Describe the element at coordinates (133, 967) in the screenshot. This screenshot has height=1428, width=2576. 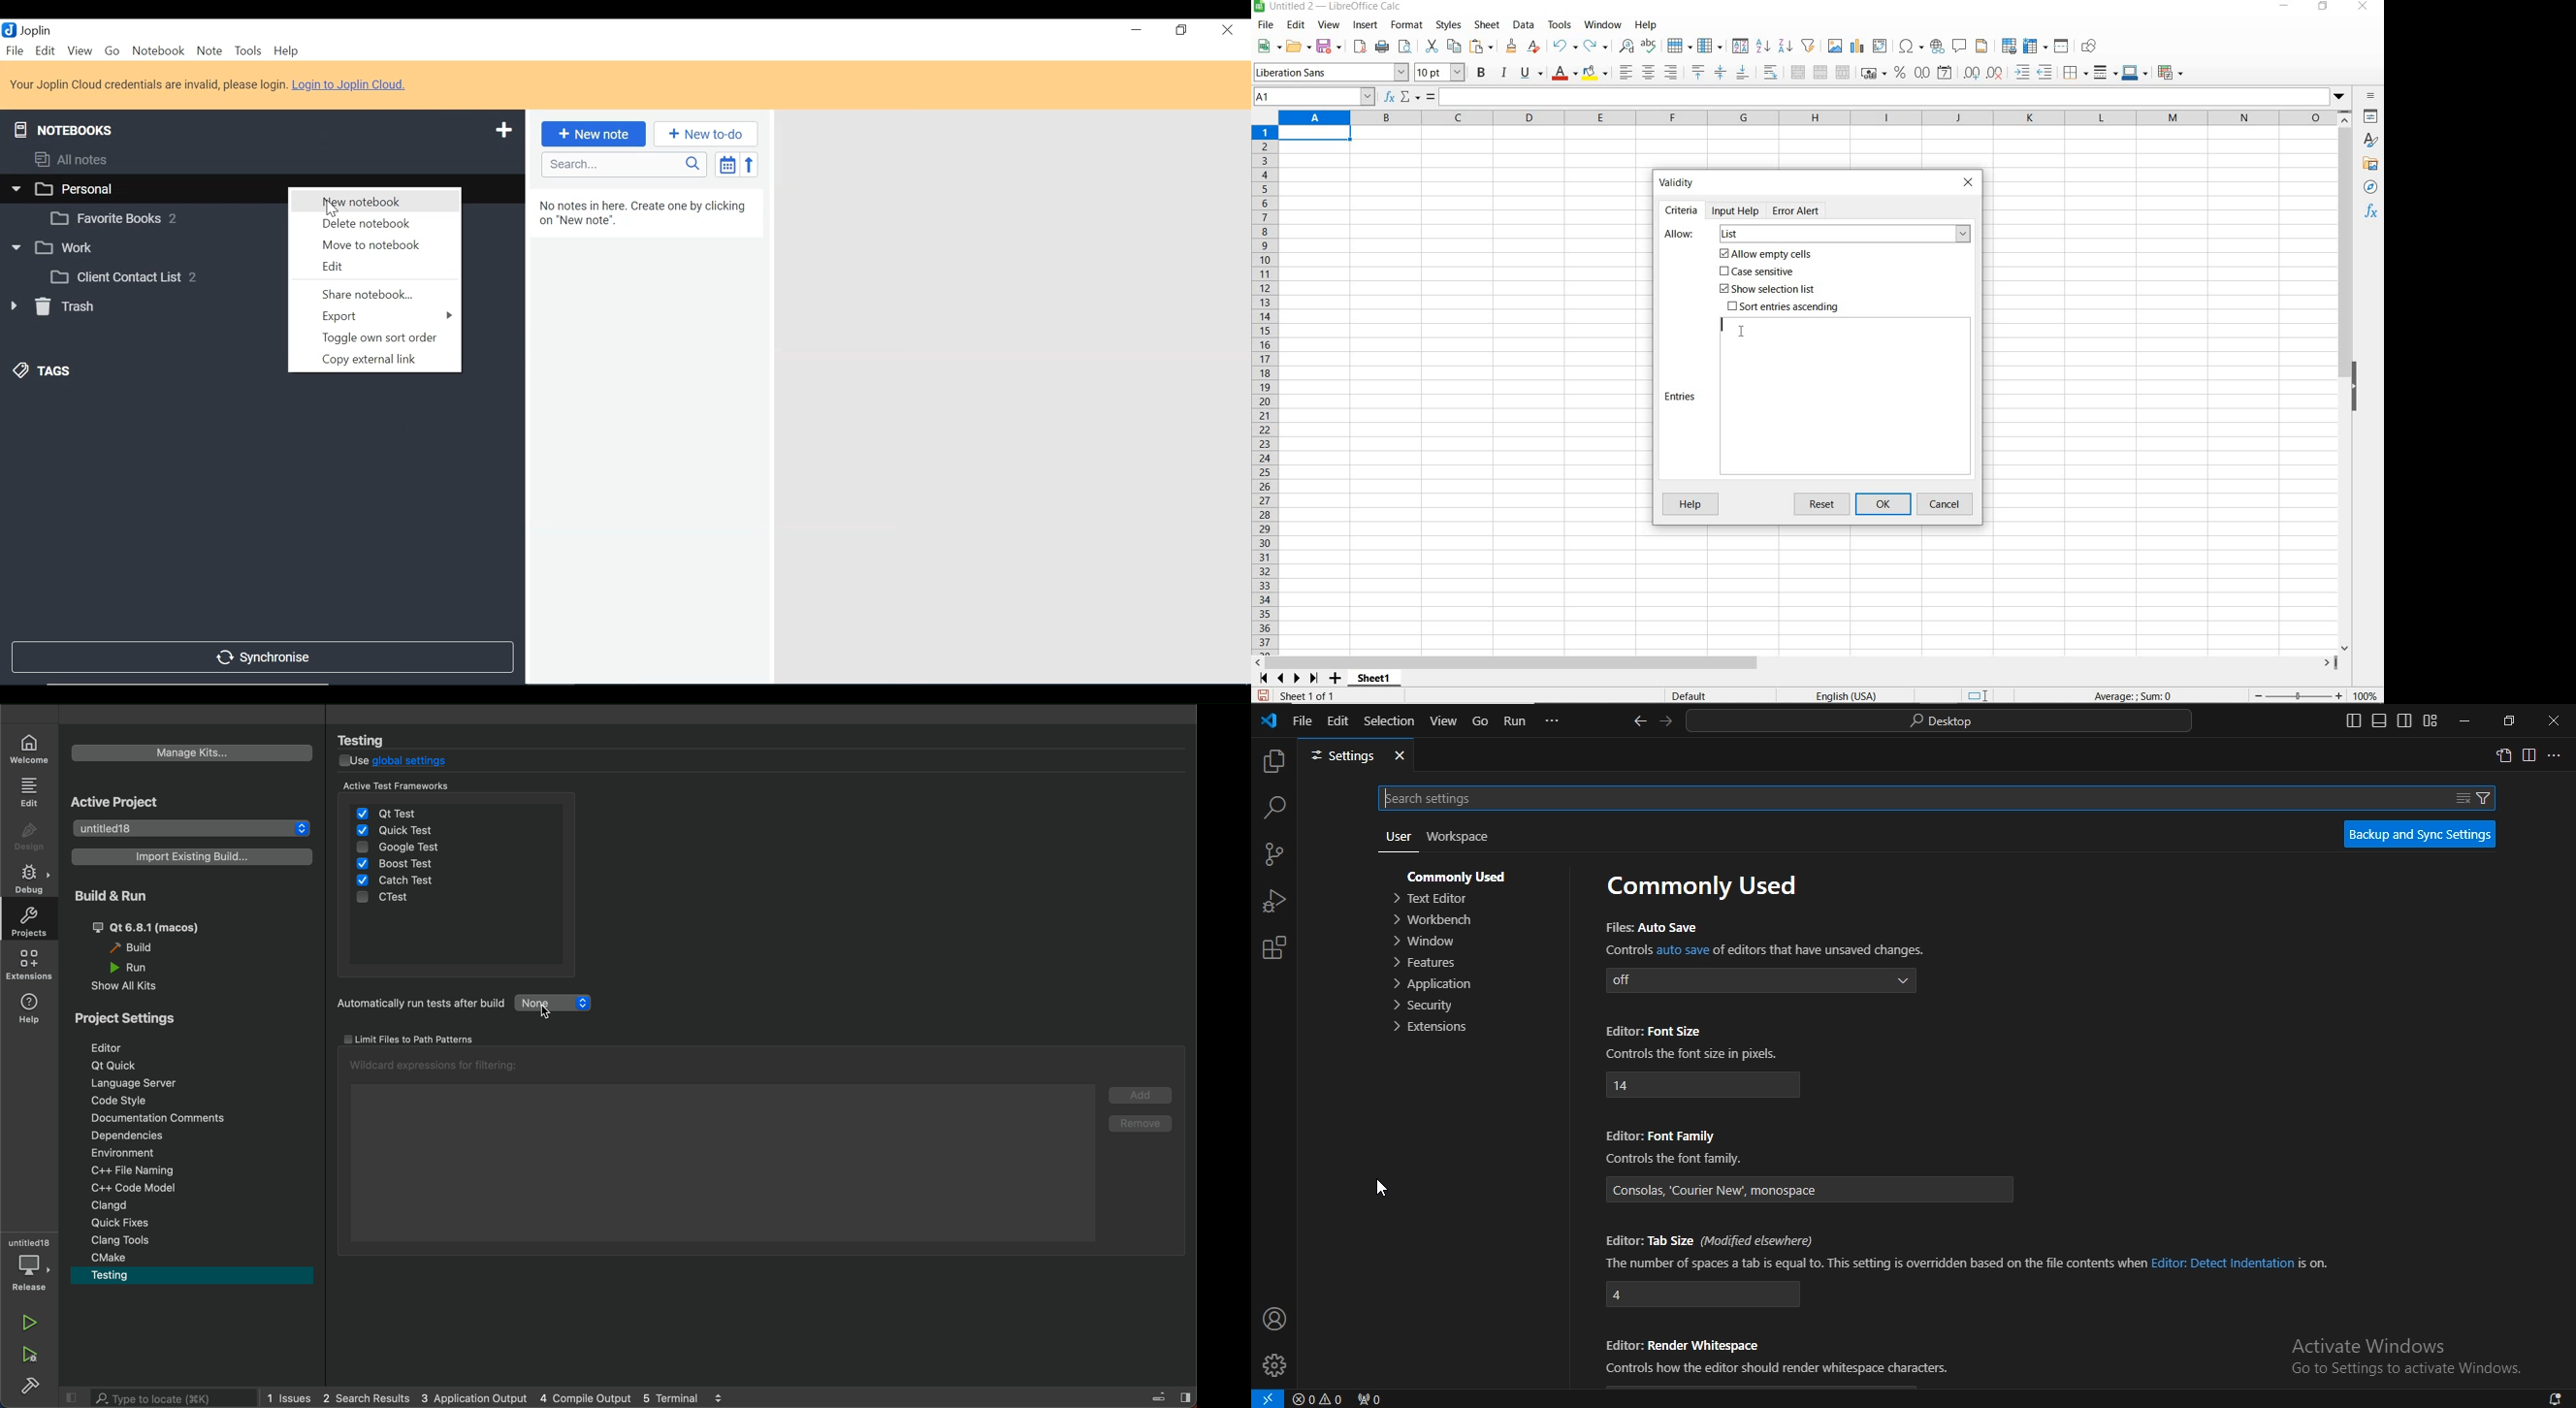
I see `run` at that location.